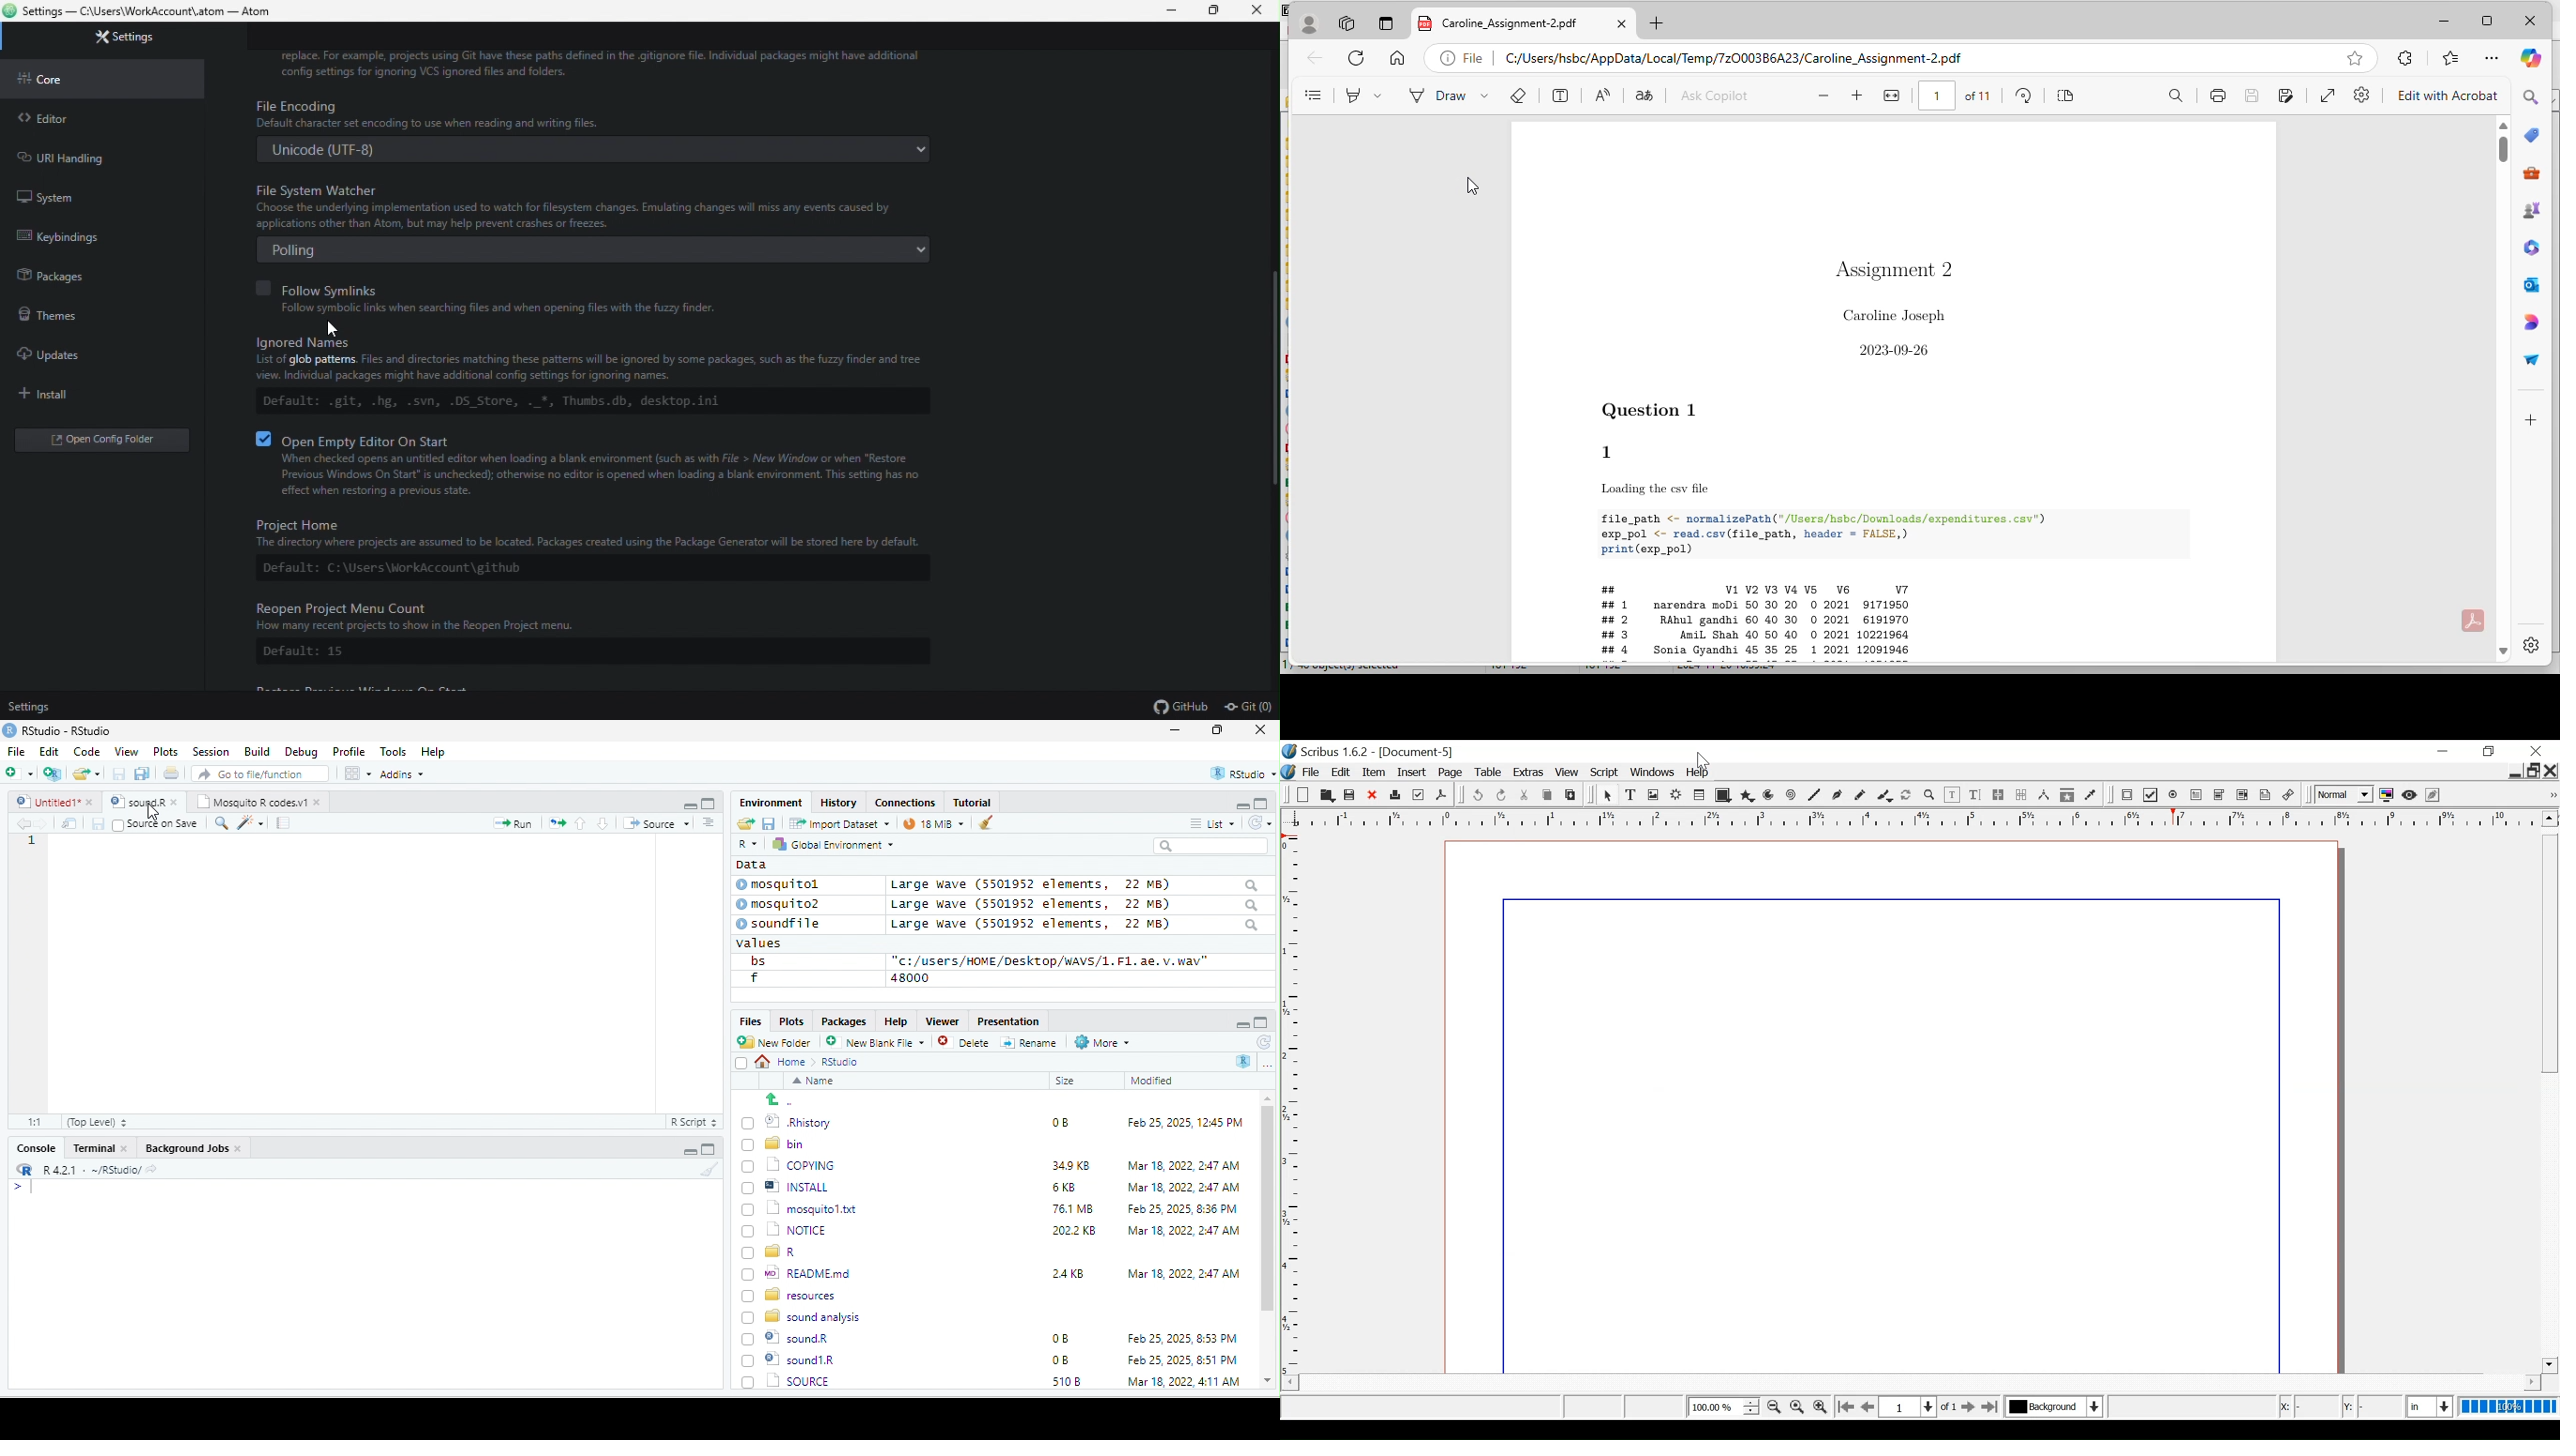 The image size is (2576, 1456). Describe the element at coordinates (1184, 1165) in the screenshot. I see `Mar 18, 2022, 247 AM` at that location.